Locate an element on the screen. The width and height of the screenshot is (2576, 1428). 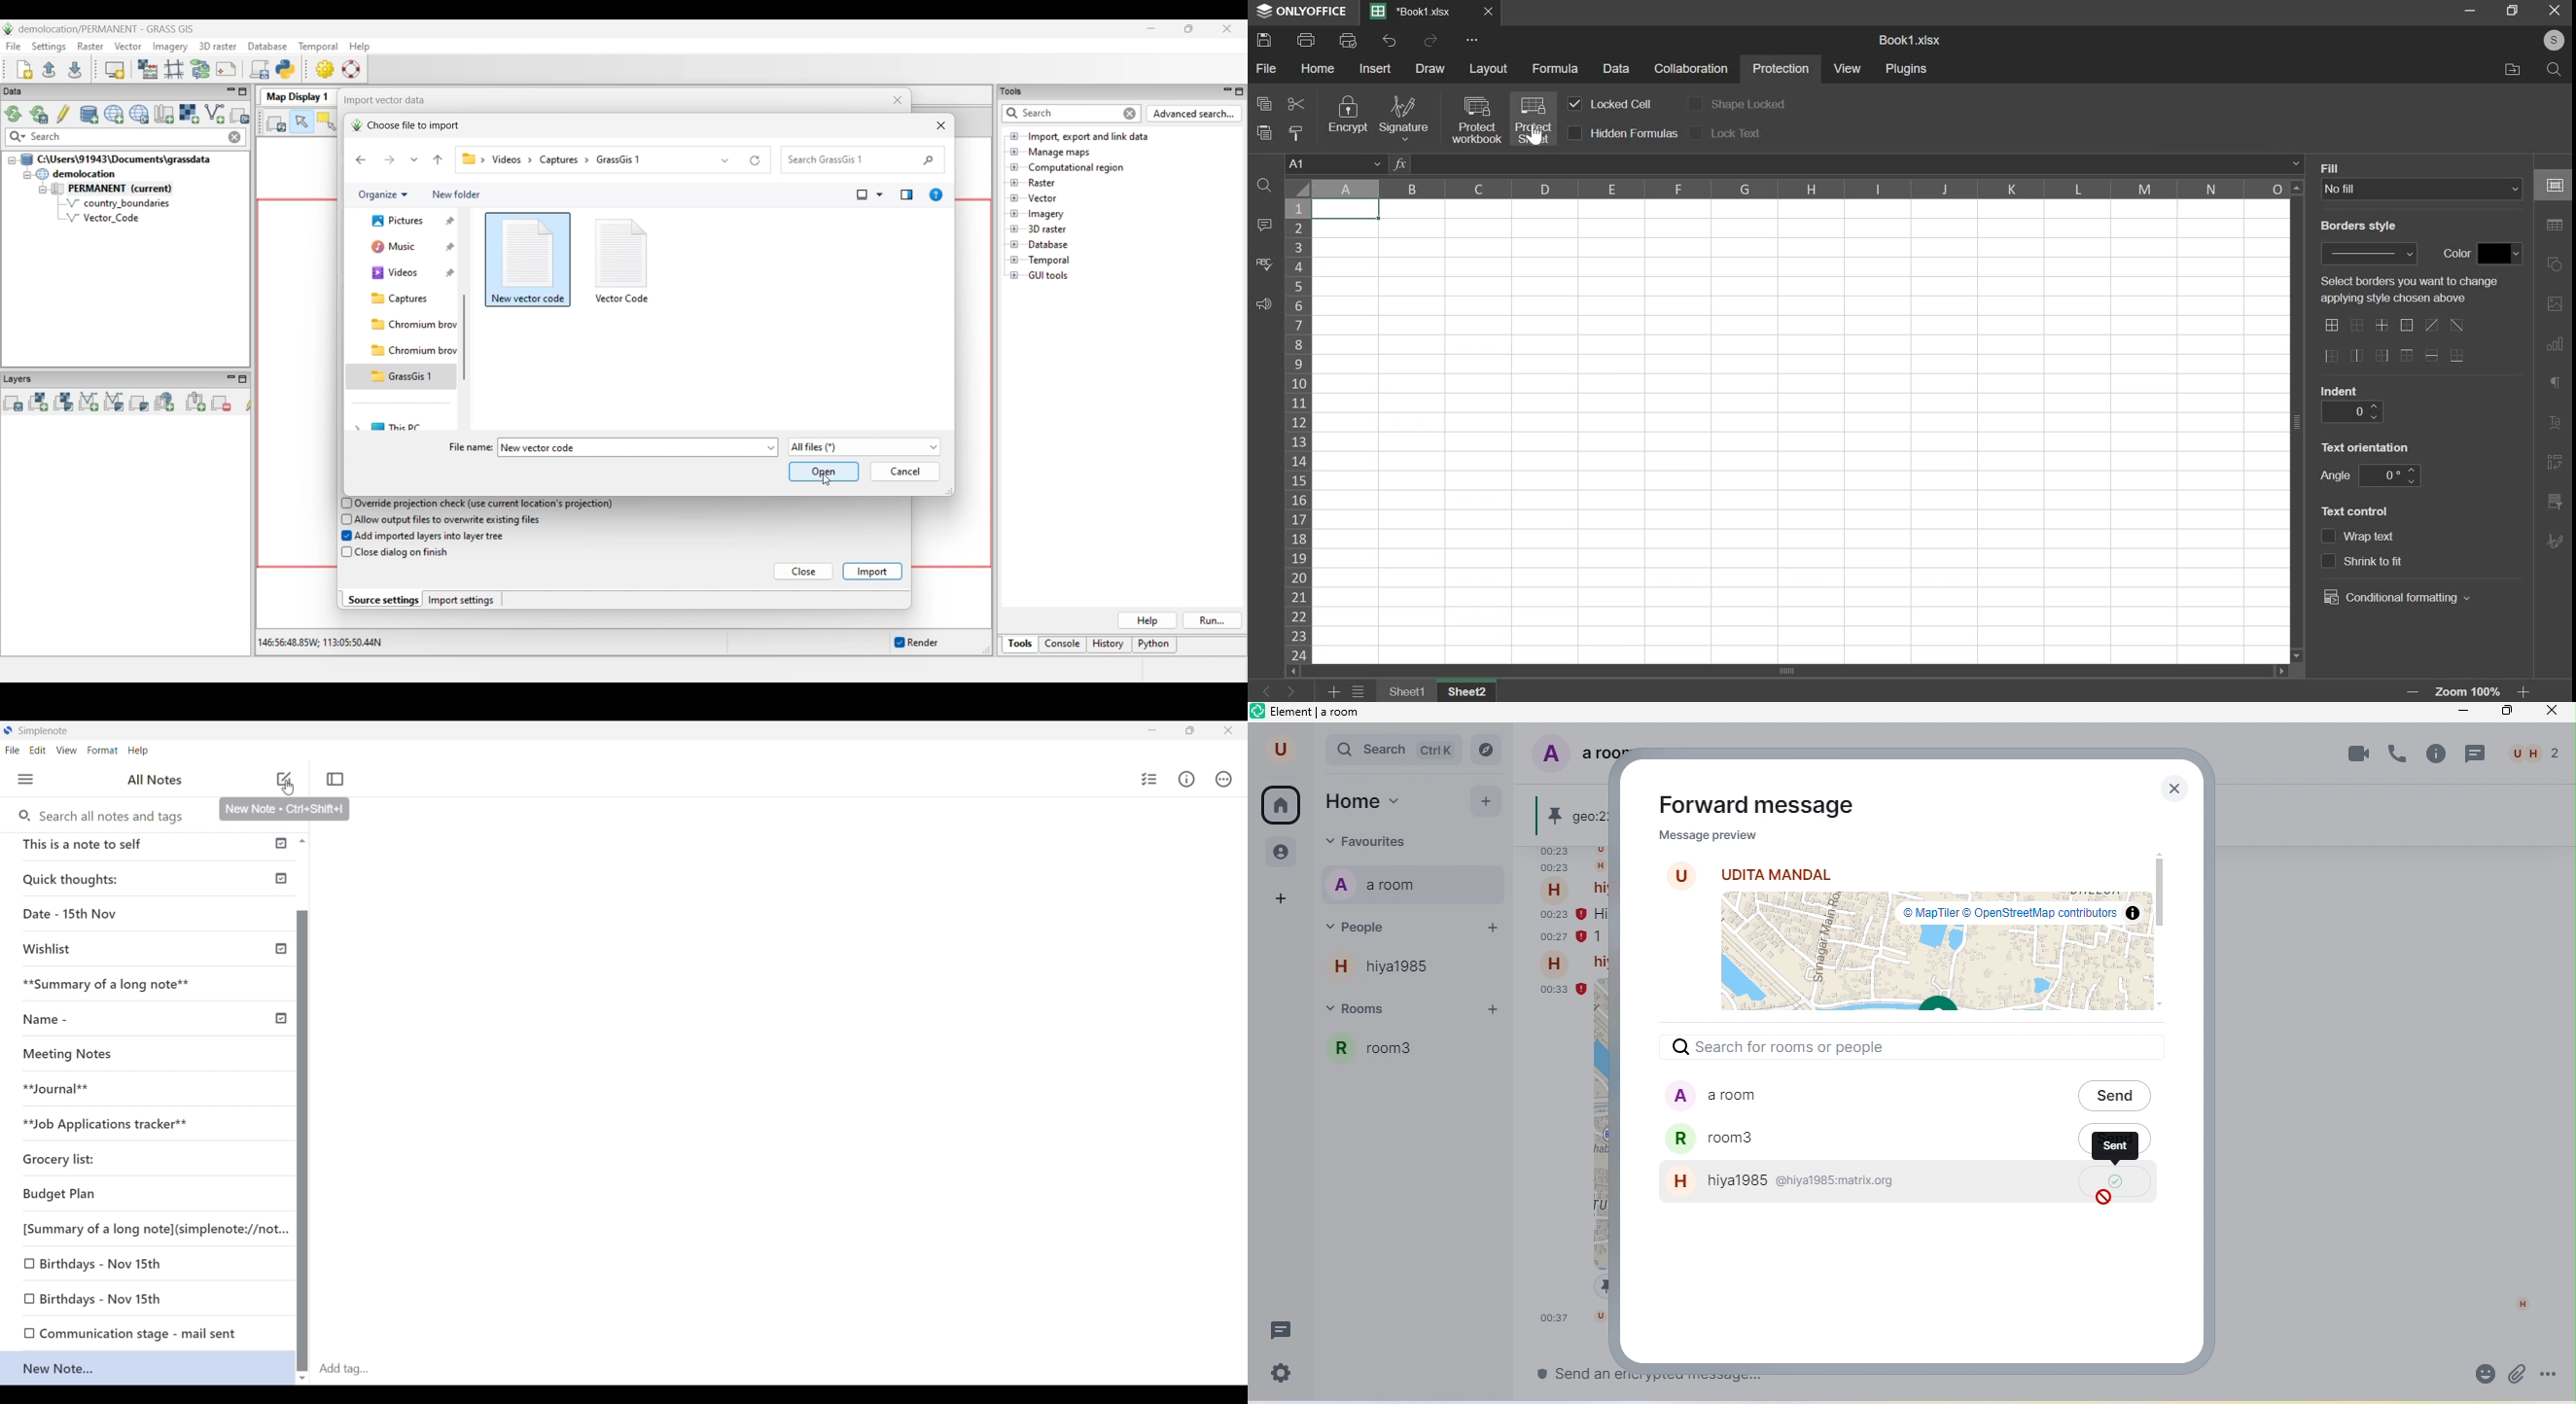
Toggle focus mode is located at coordinates (335, 779).